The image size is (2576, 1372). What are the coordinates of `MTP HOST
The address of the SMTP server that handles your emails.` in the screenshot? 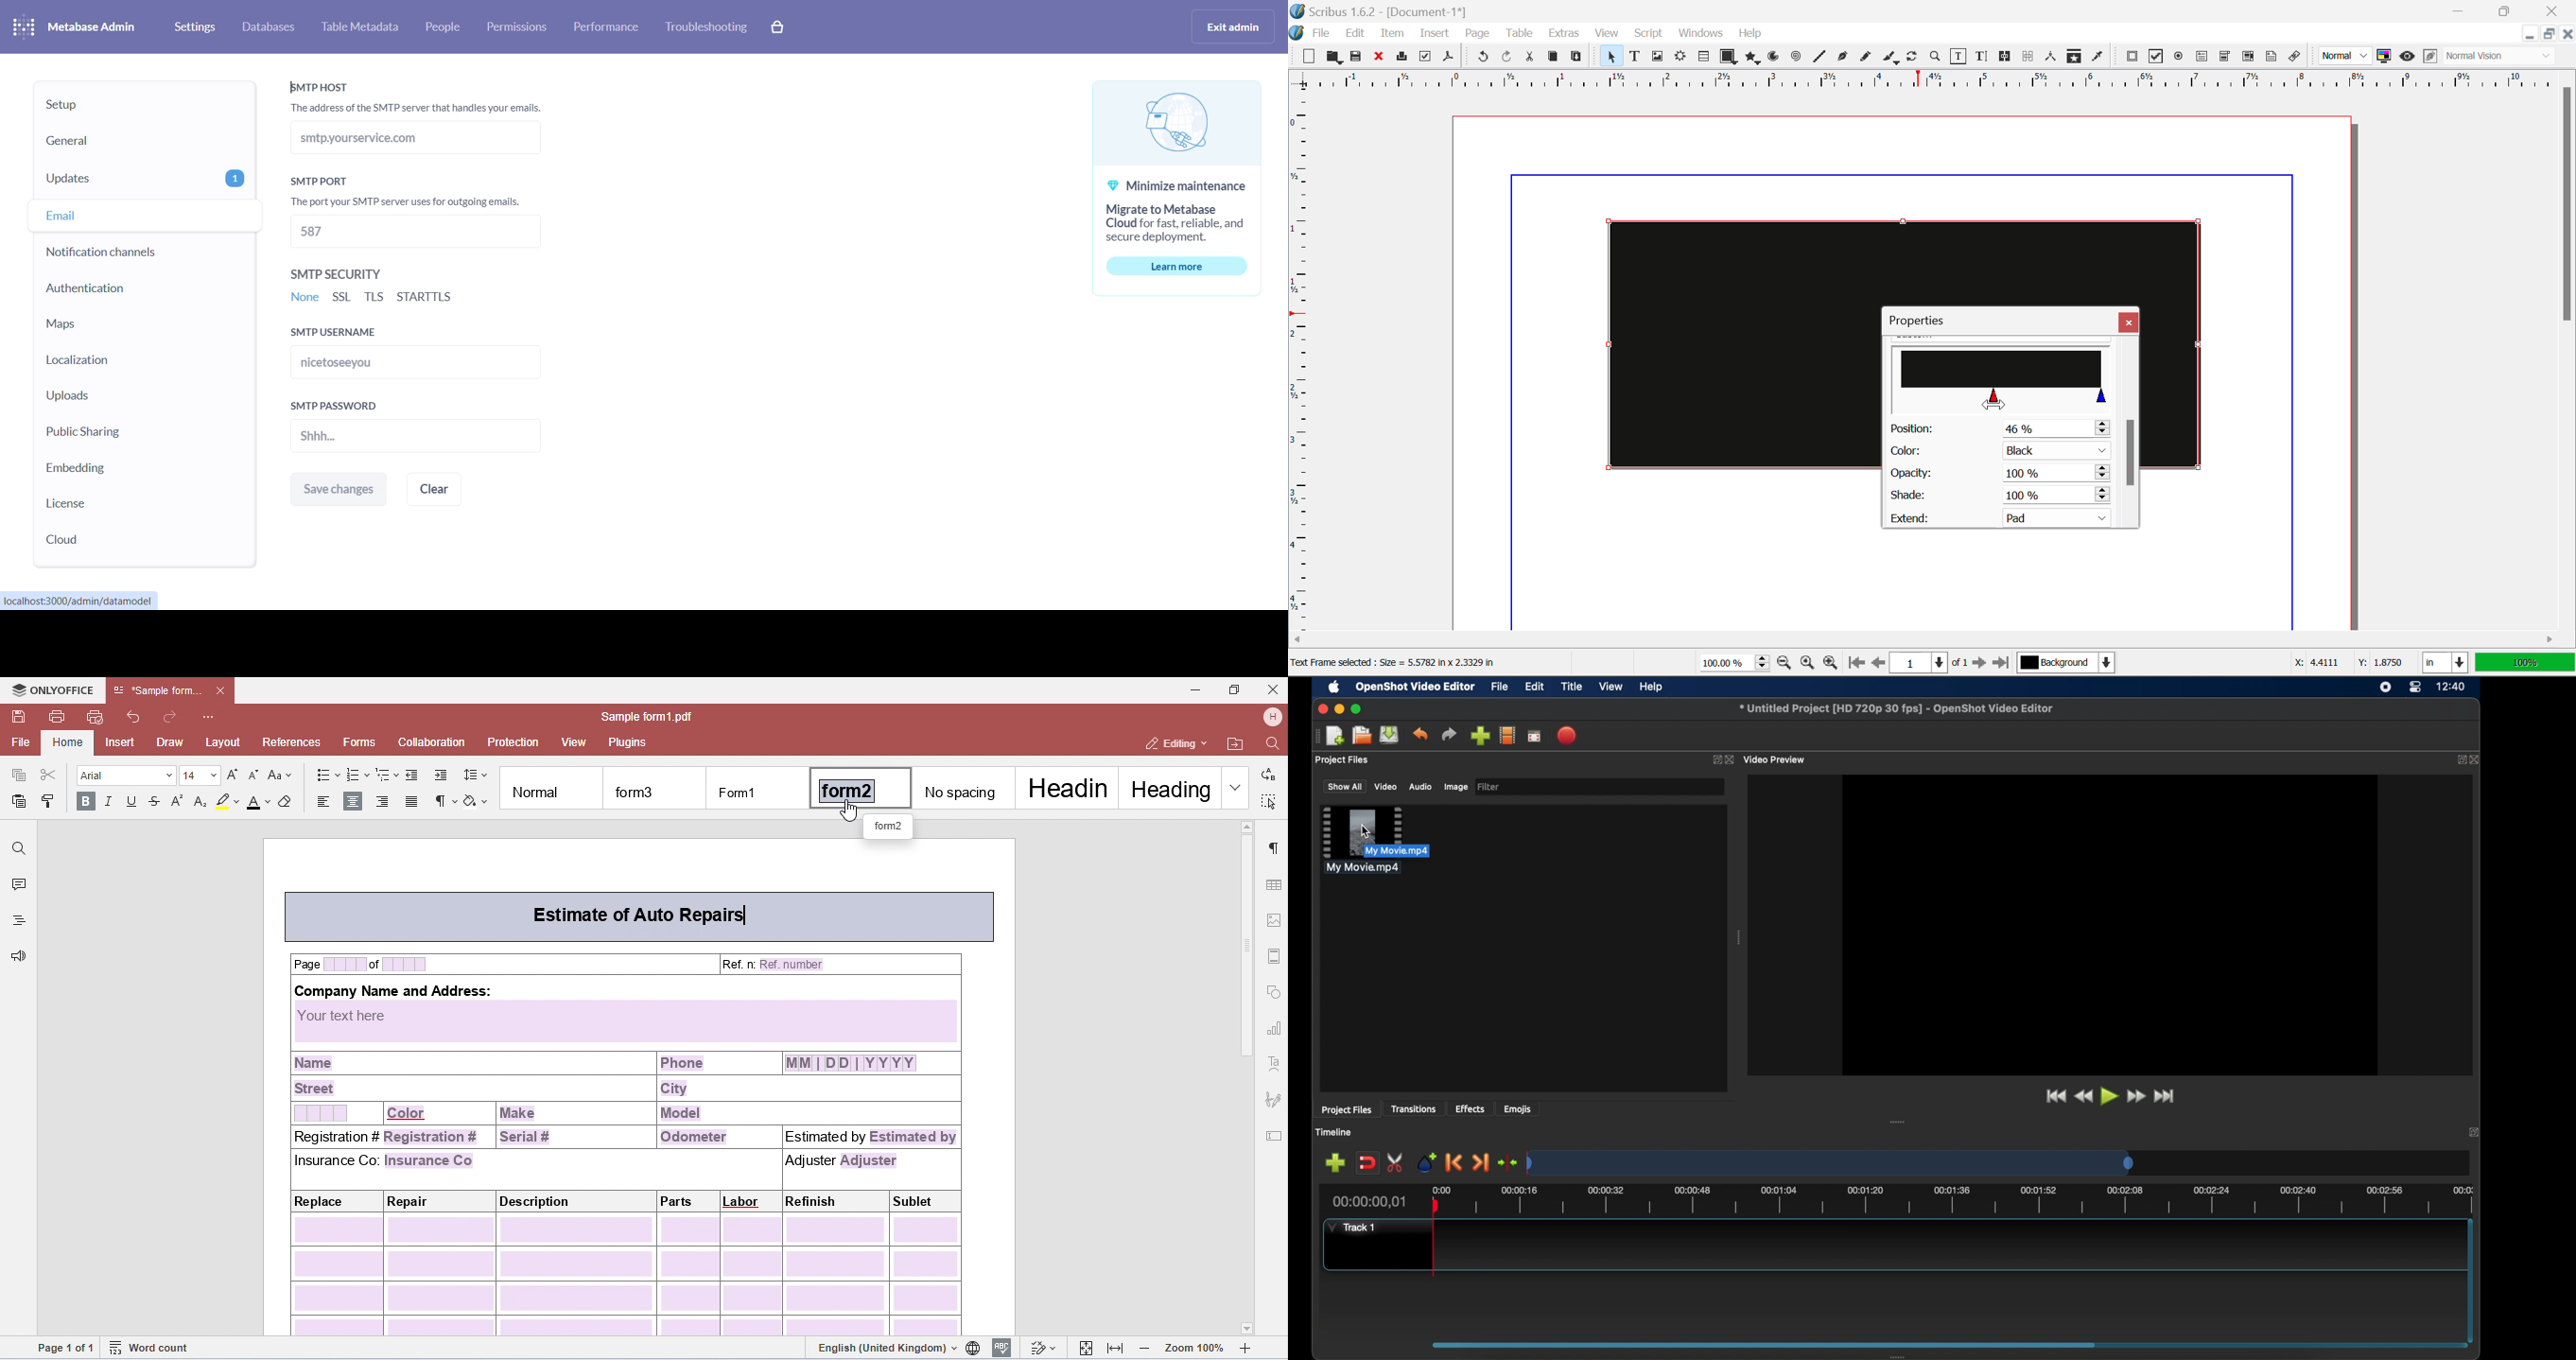 It's located at (419, 97).